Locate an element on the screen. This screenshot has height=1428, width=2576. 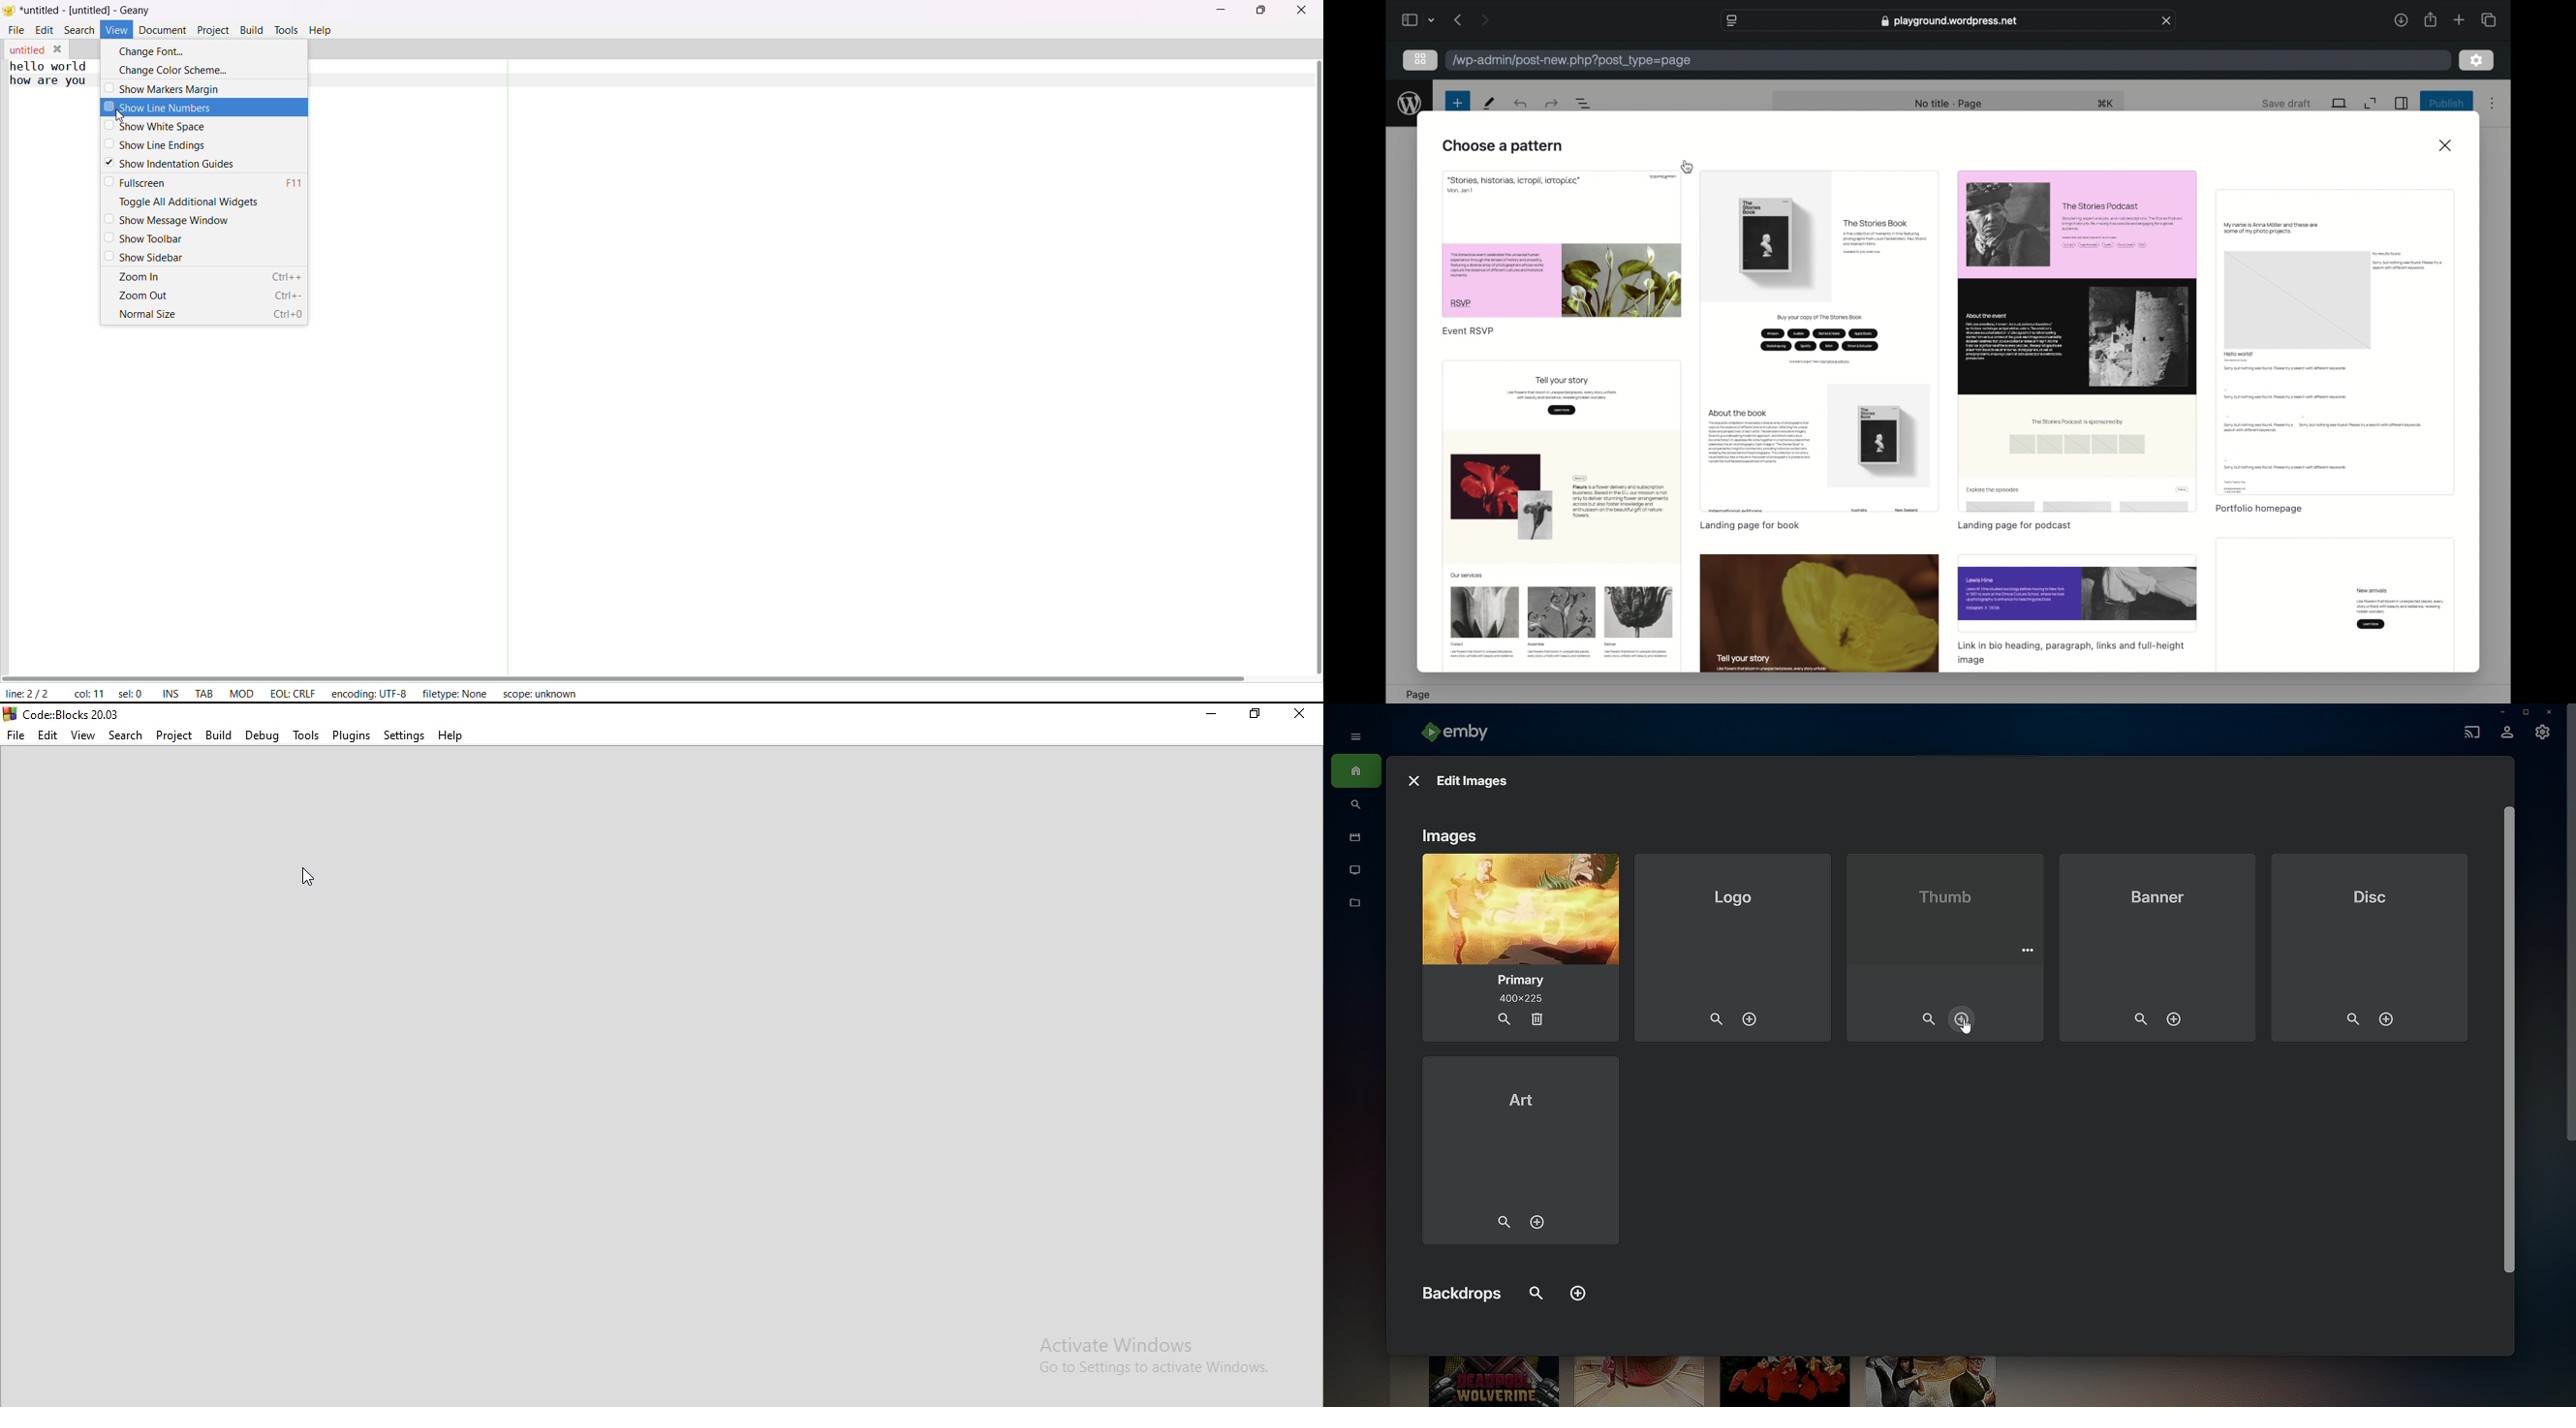
Account is located at coordinates (2507, 734).